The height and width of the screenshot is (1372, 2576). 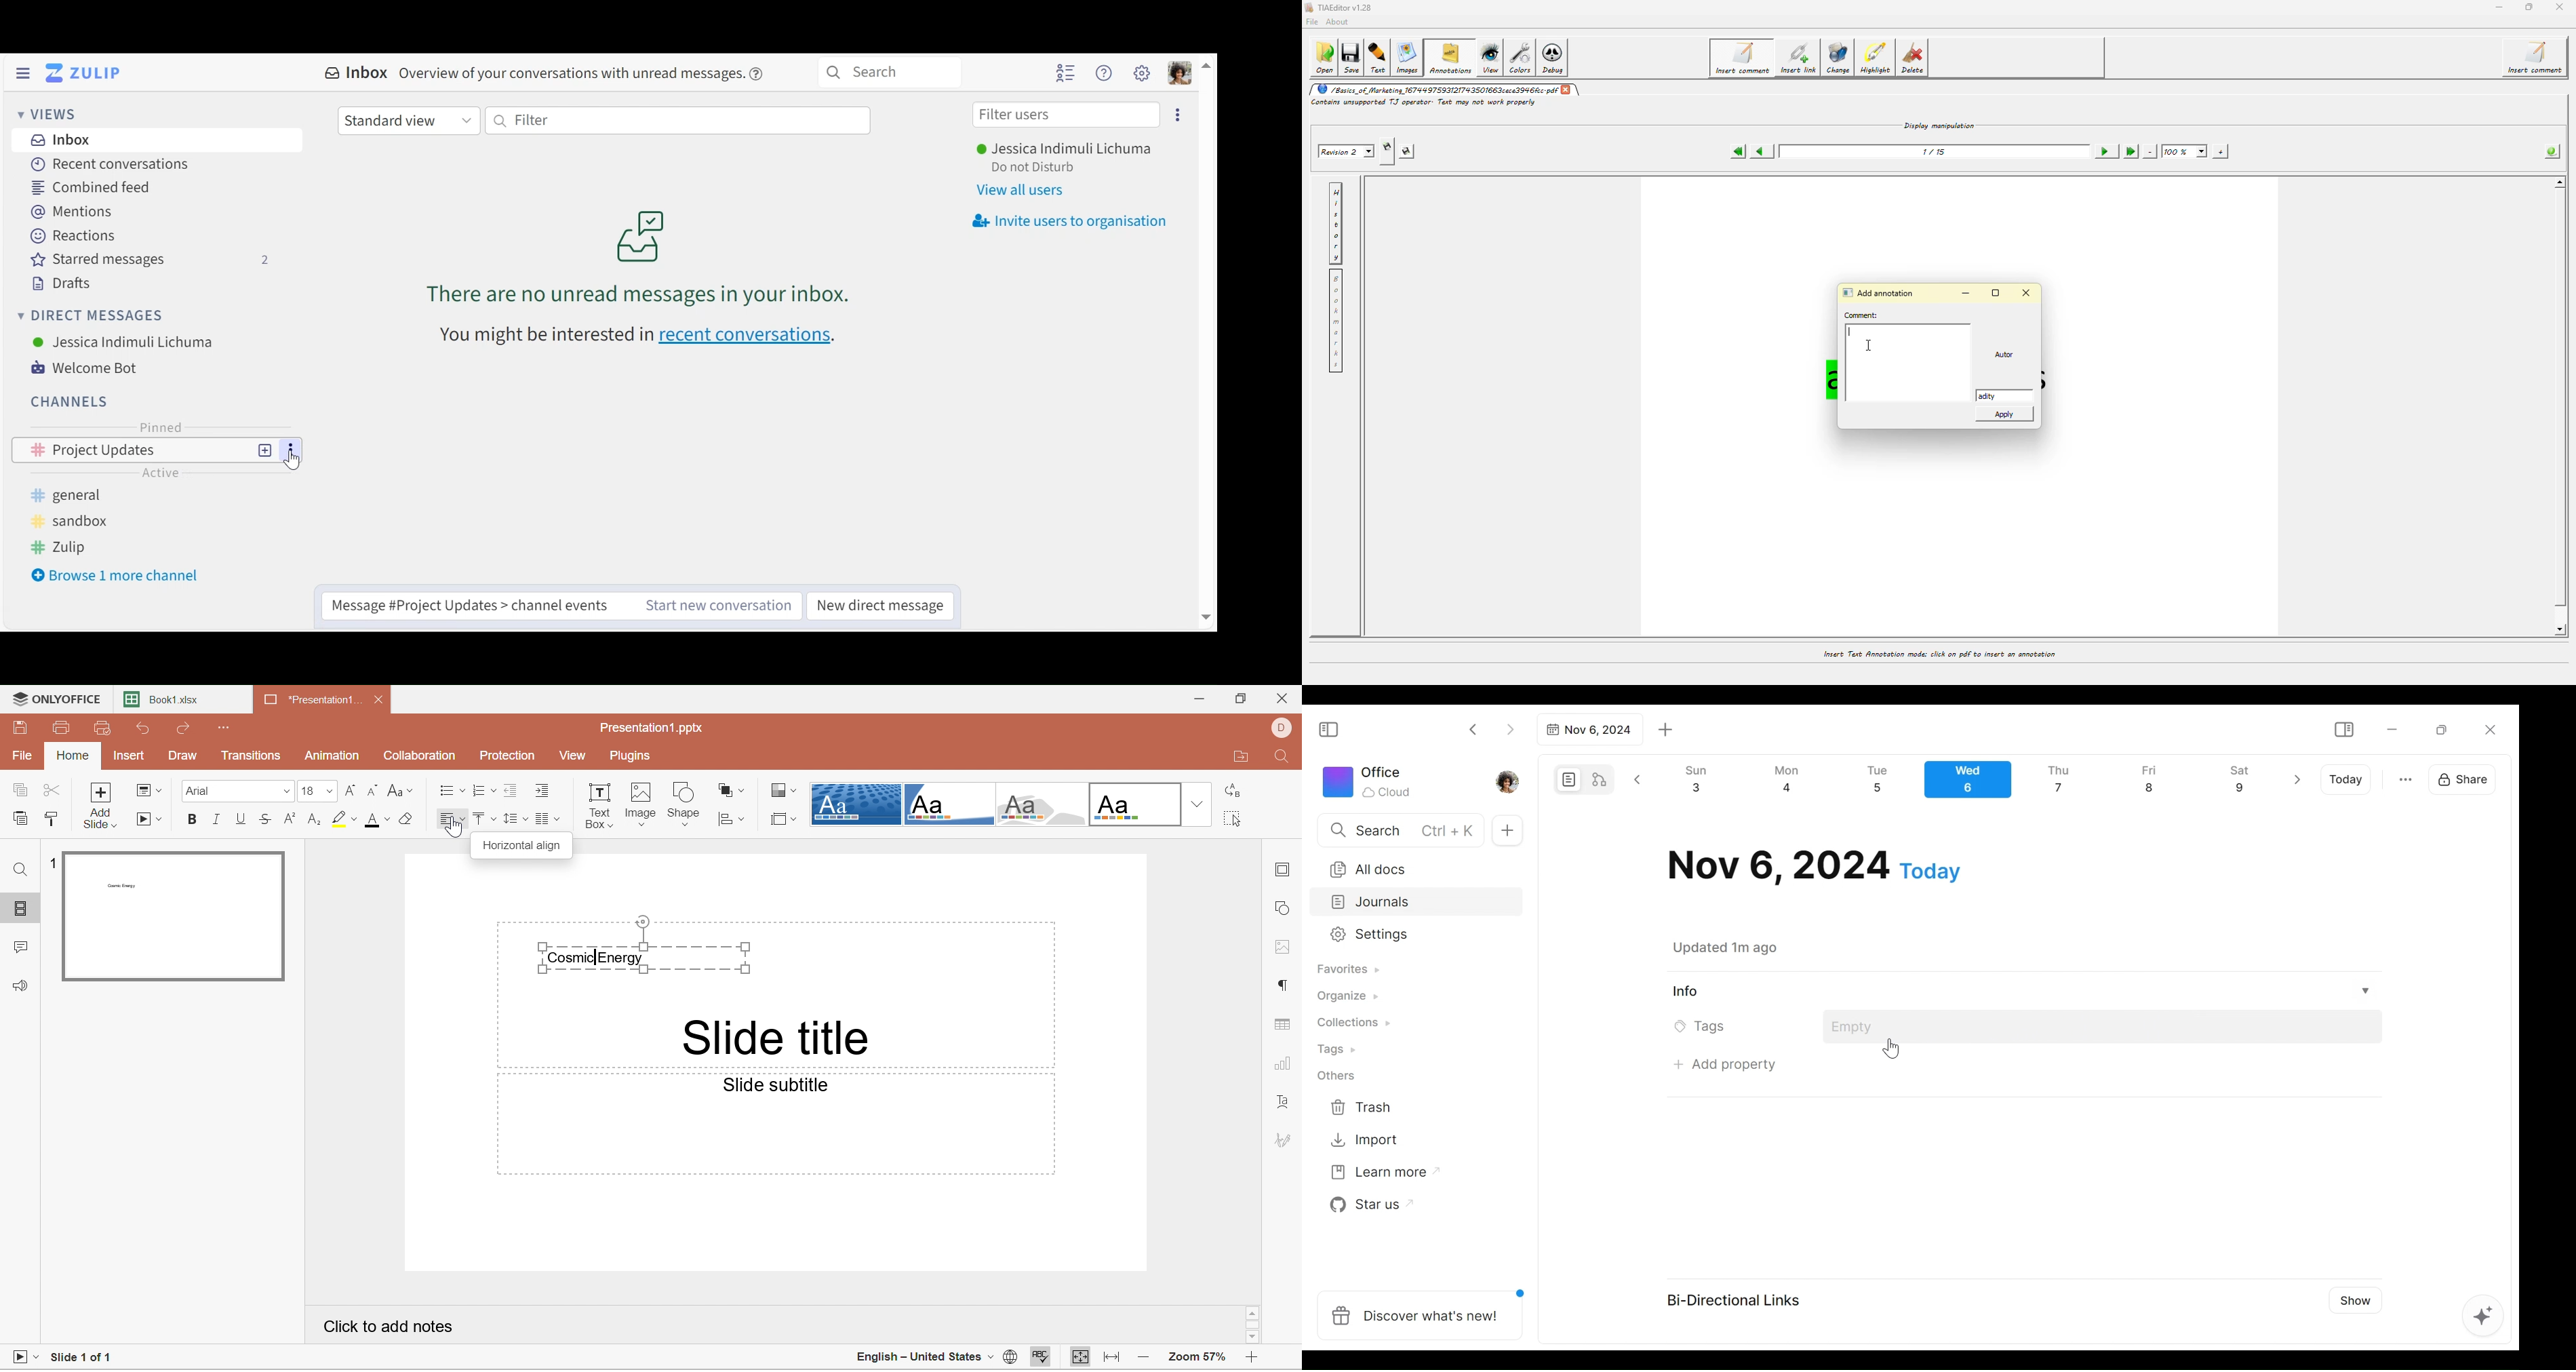 I want to click on sandbox, so click(x=67, y=520).